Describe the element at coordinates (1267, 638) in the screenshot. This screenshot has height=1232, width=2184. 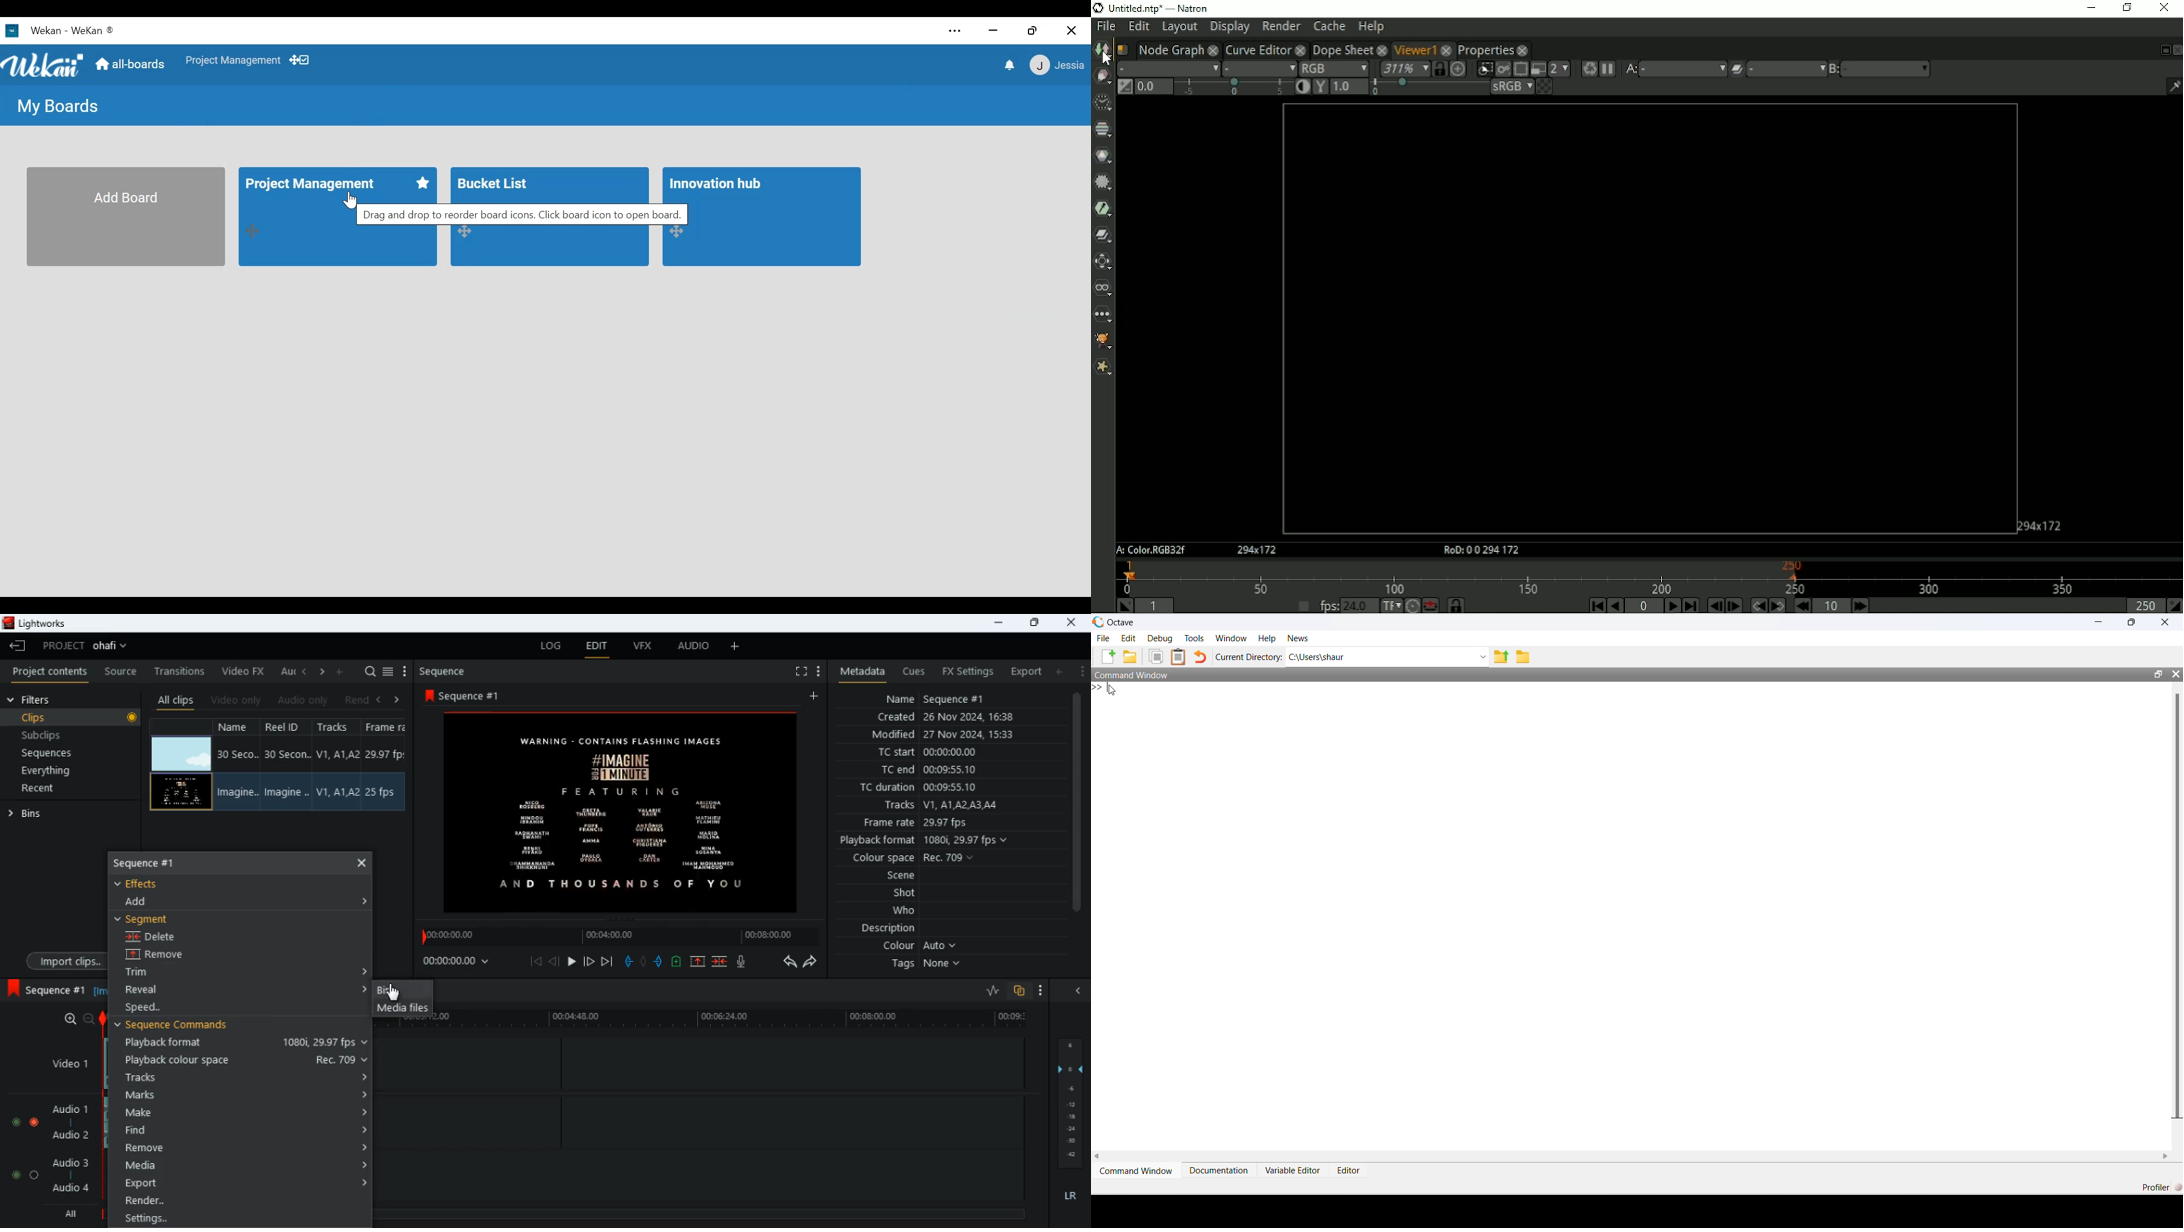
I see `Help` at that location.